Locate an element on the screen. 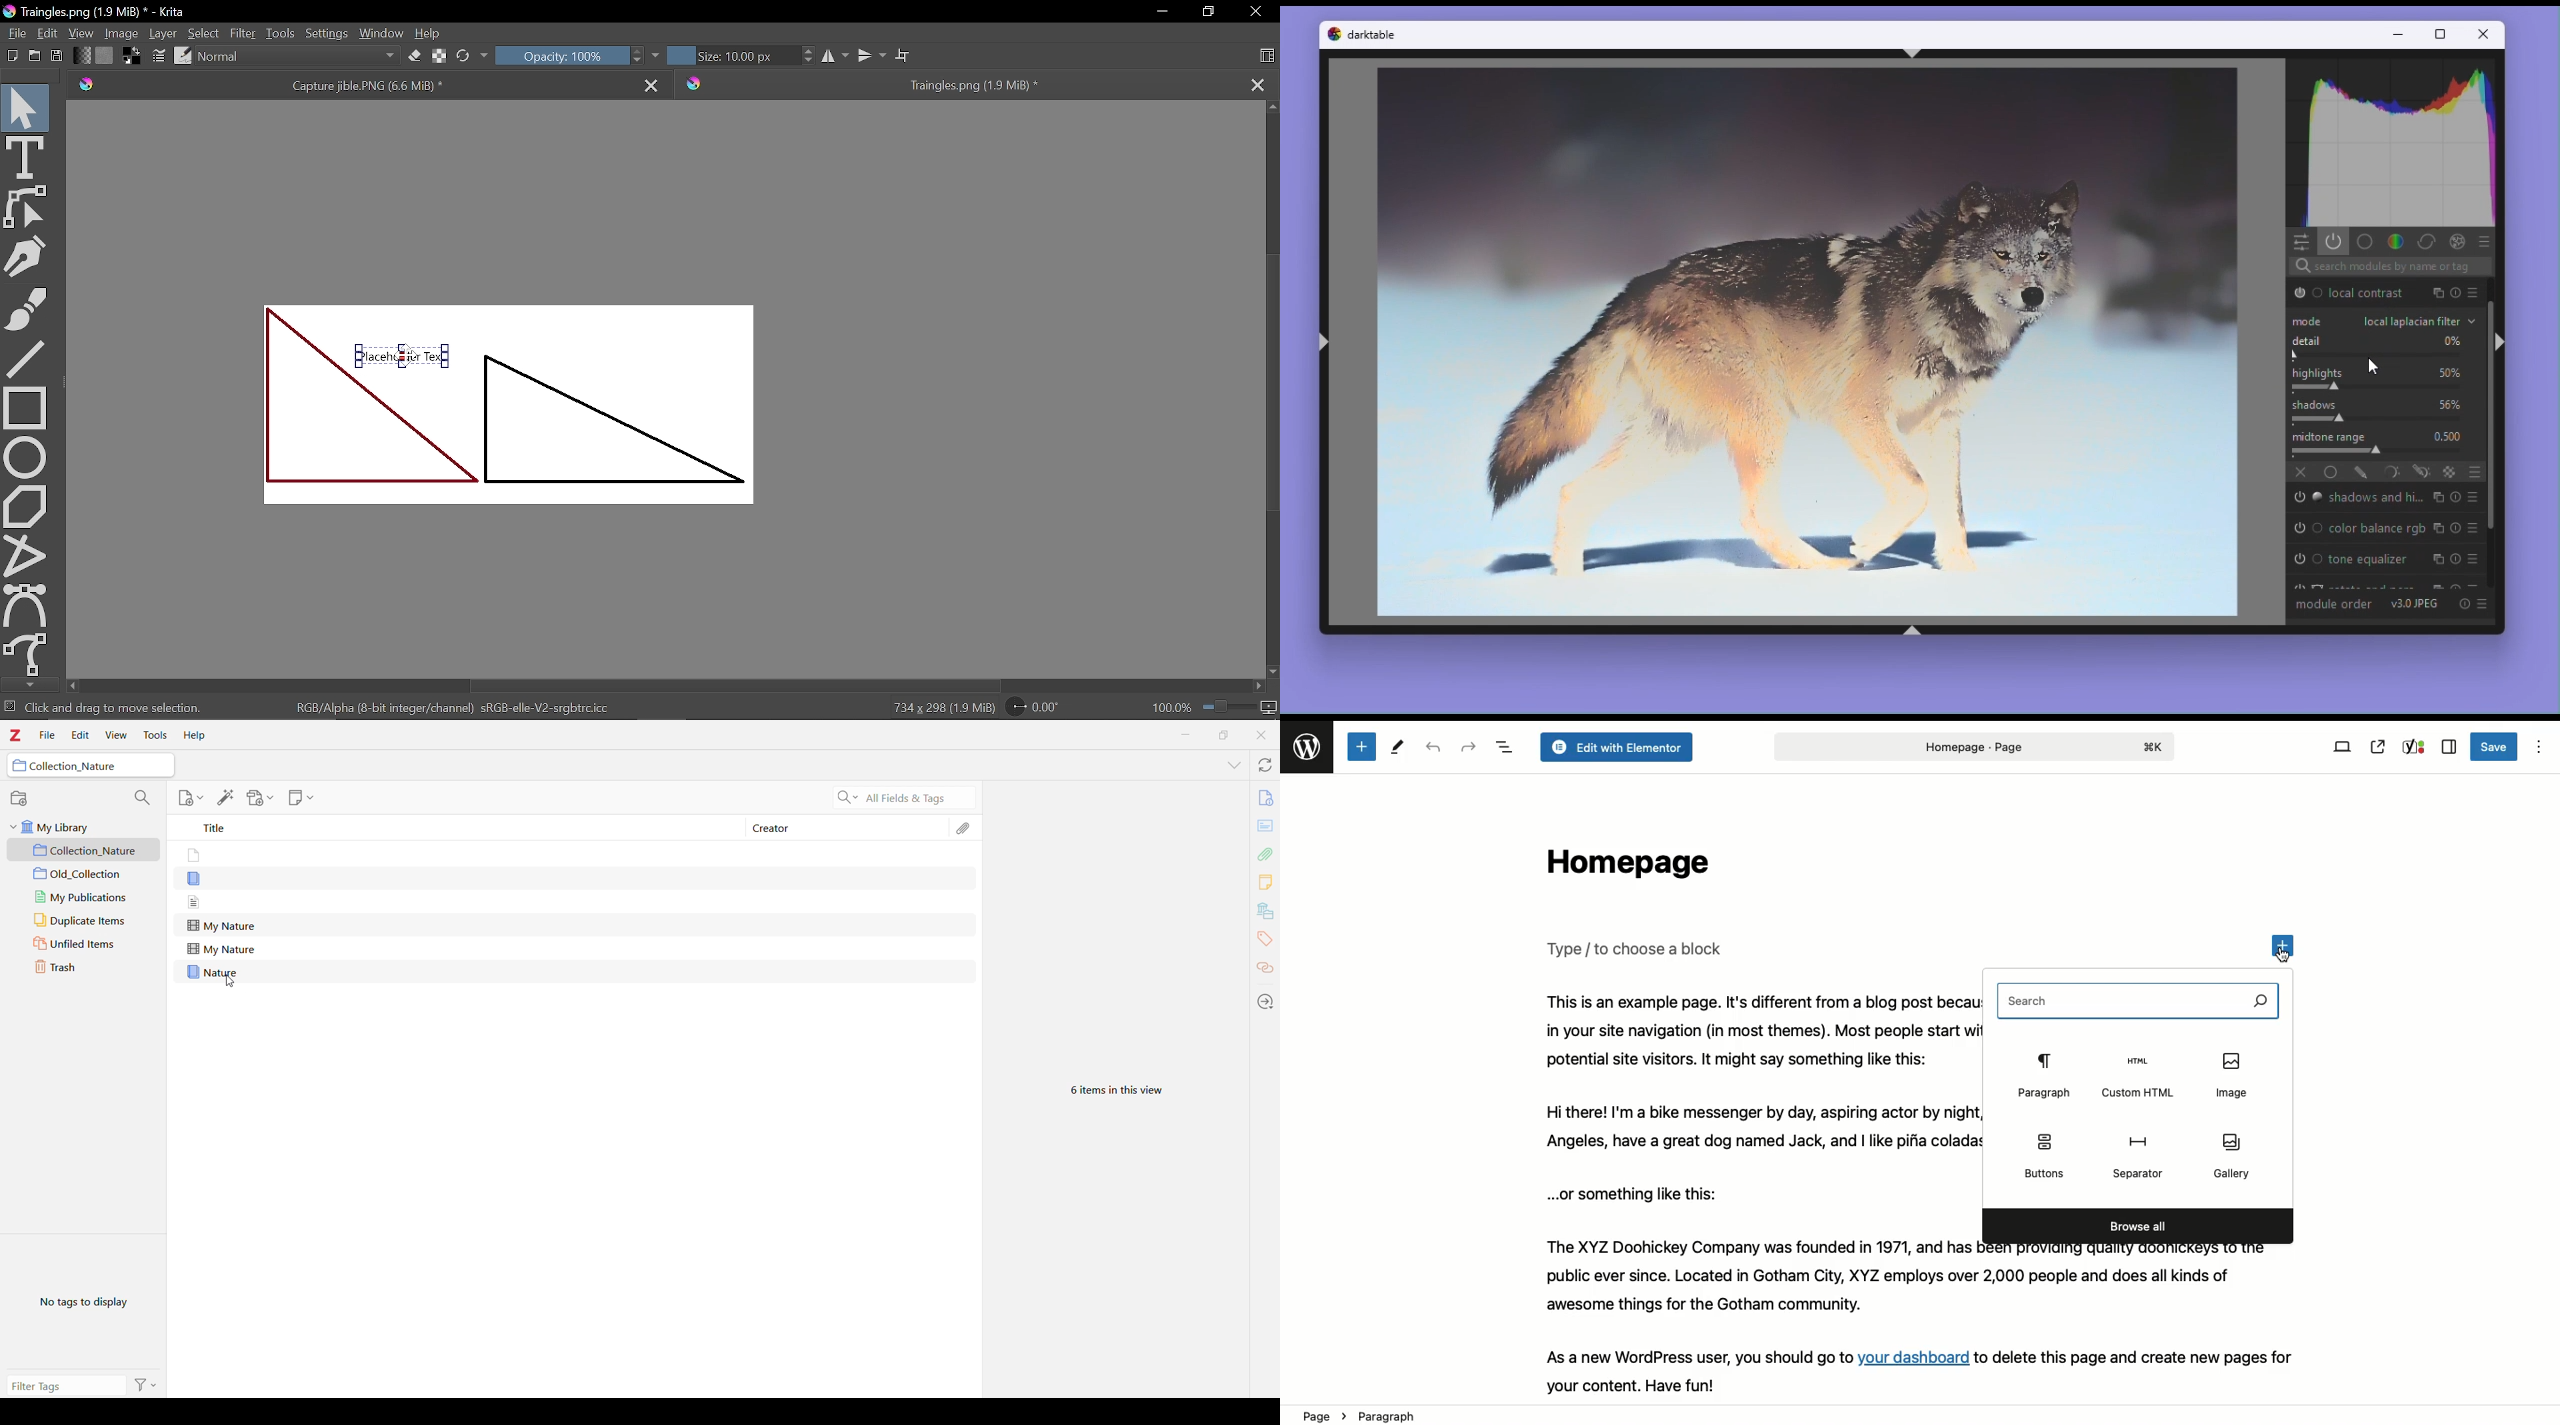 Image resolution: width=2576 pixels, height=1428 pixels. reset parameters is located at coordinates (2455, 499).